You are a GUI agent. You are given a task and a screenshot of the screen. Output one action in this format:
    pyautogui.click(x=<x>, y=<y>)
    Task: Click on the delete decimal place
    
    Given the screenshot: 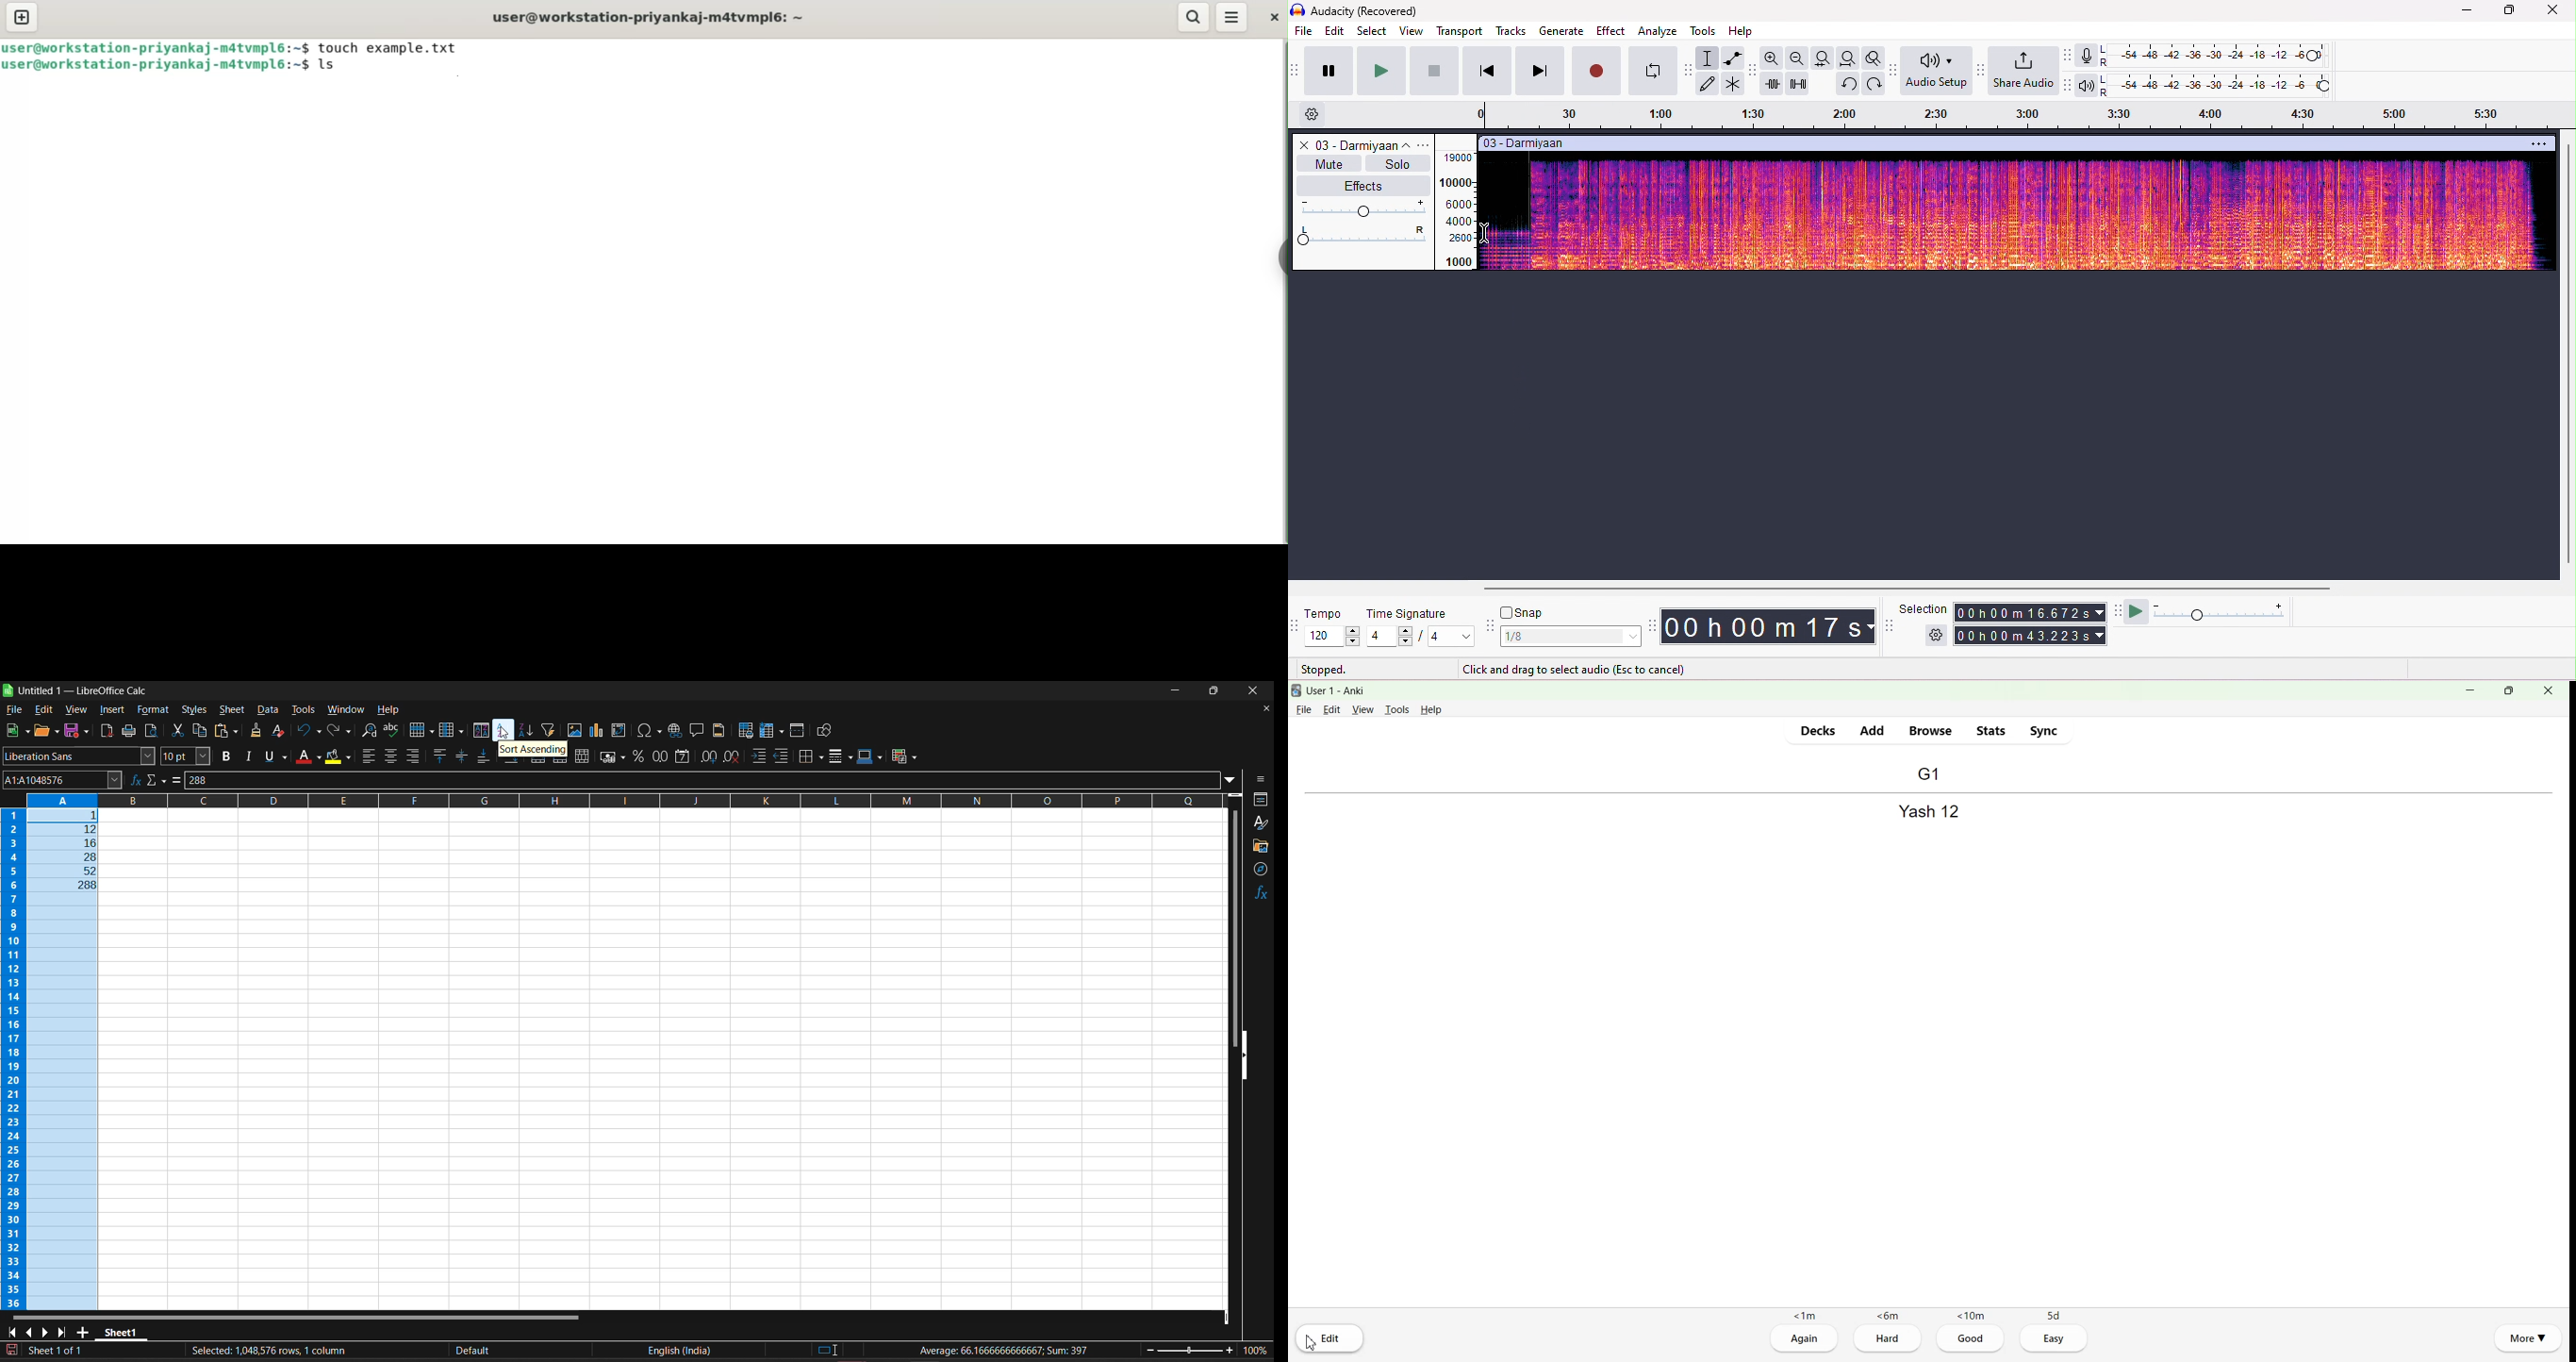 What is the action you would take?
    pyautogui.click(x=733, y=755)
    